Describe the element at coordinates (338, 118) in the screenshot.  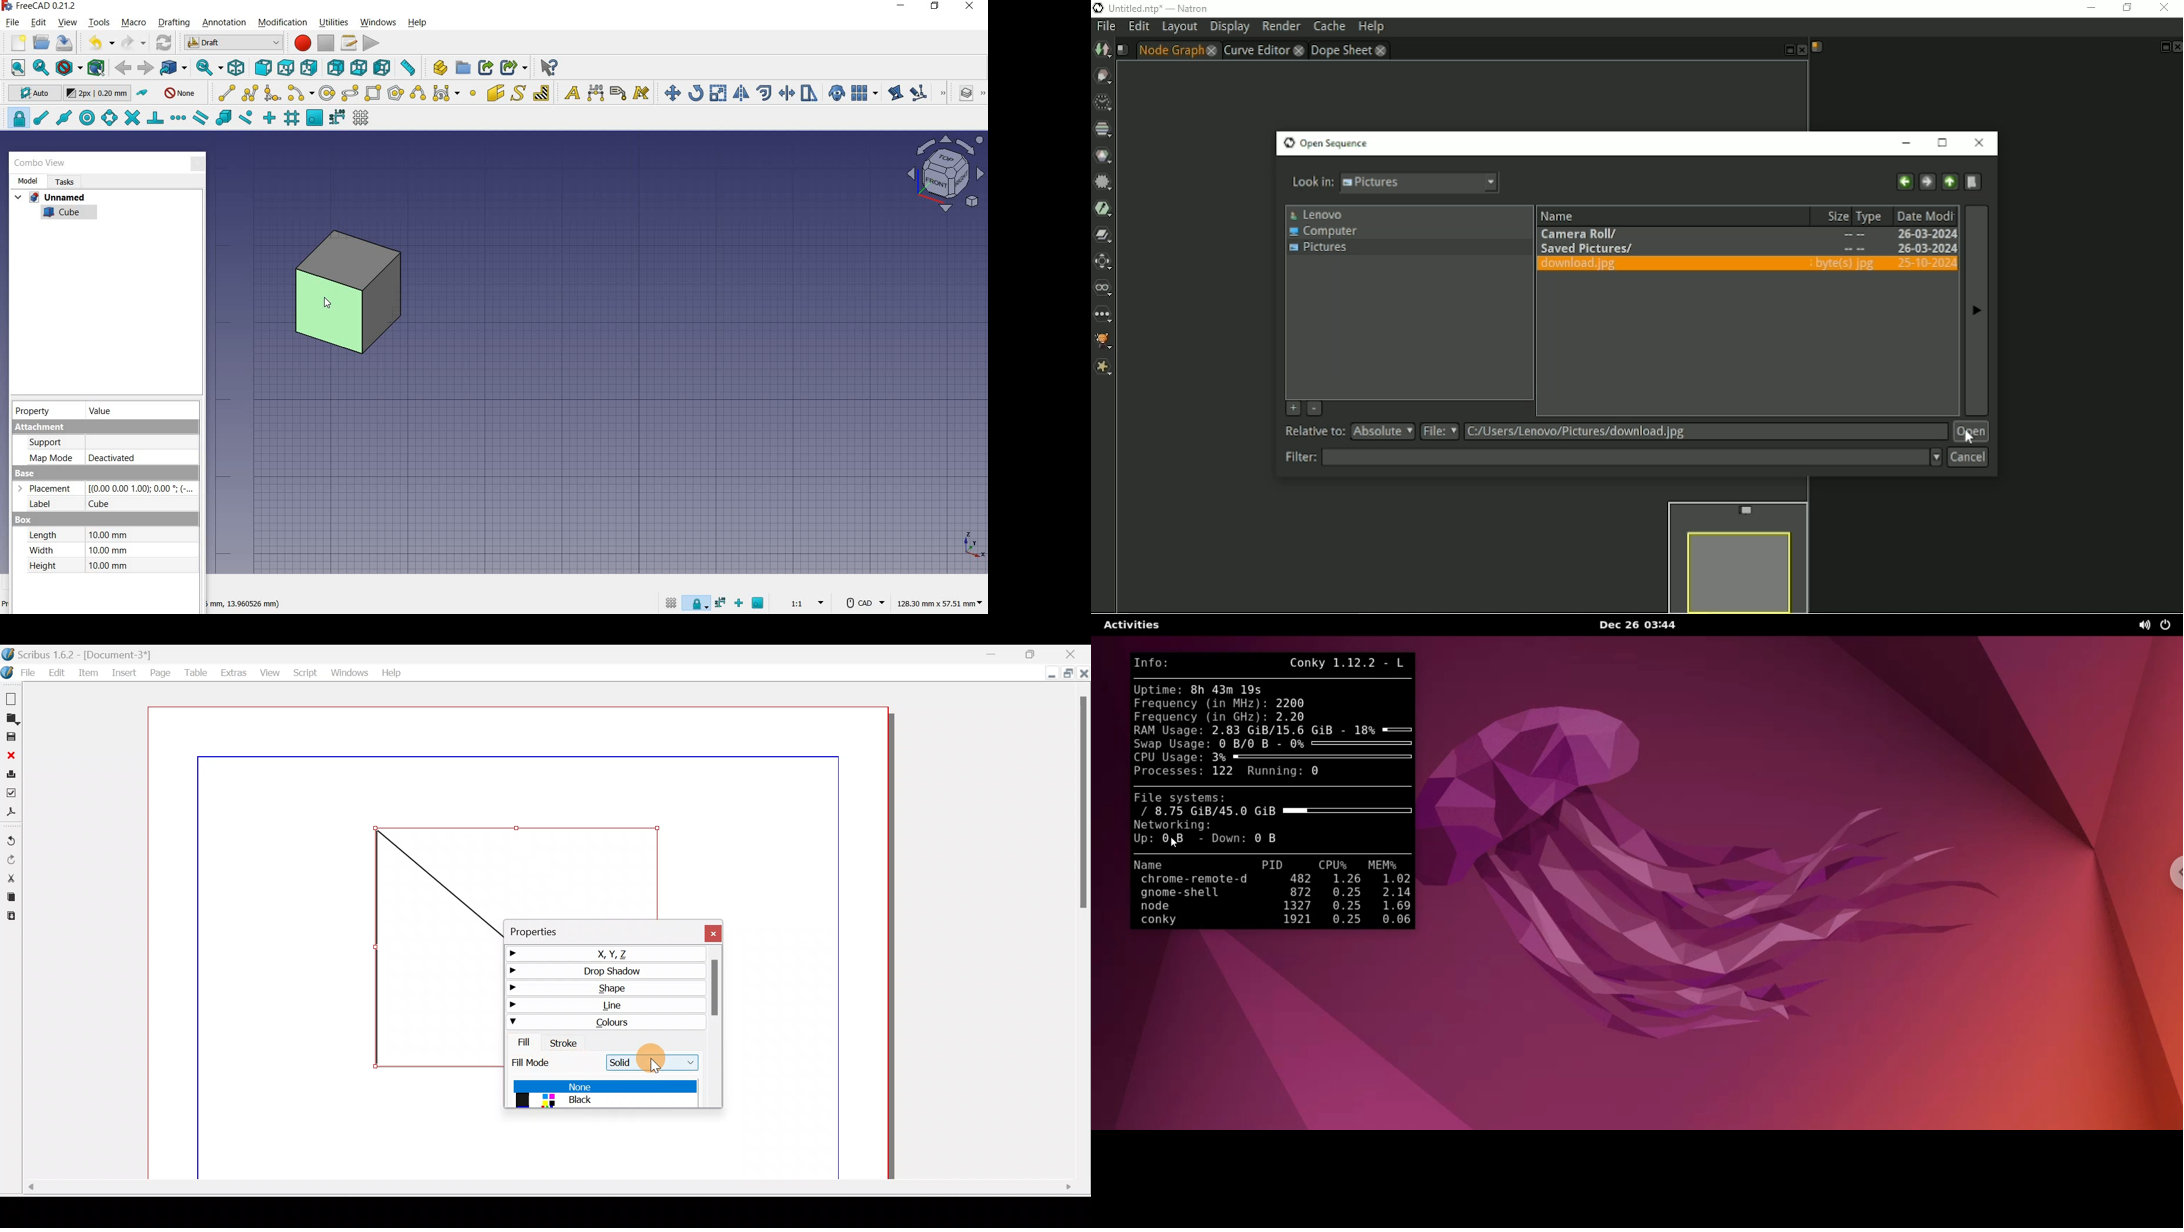
I see `snap dimensions` at that location.